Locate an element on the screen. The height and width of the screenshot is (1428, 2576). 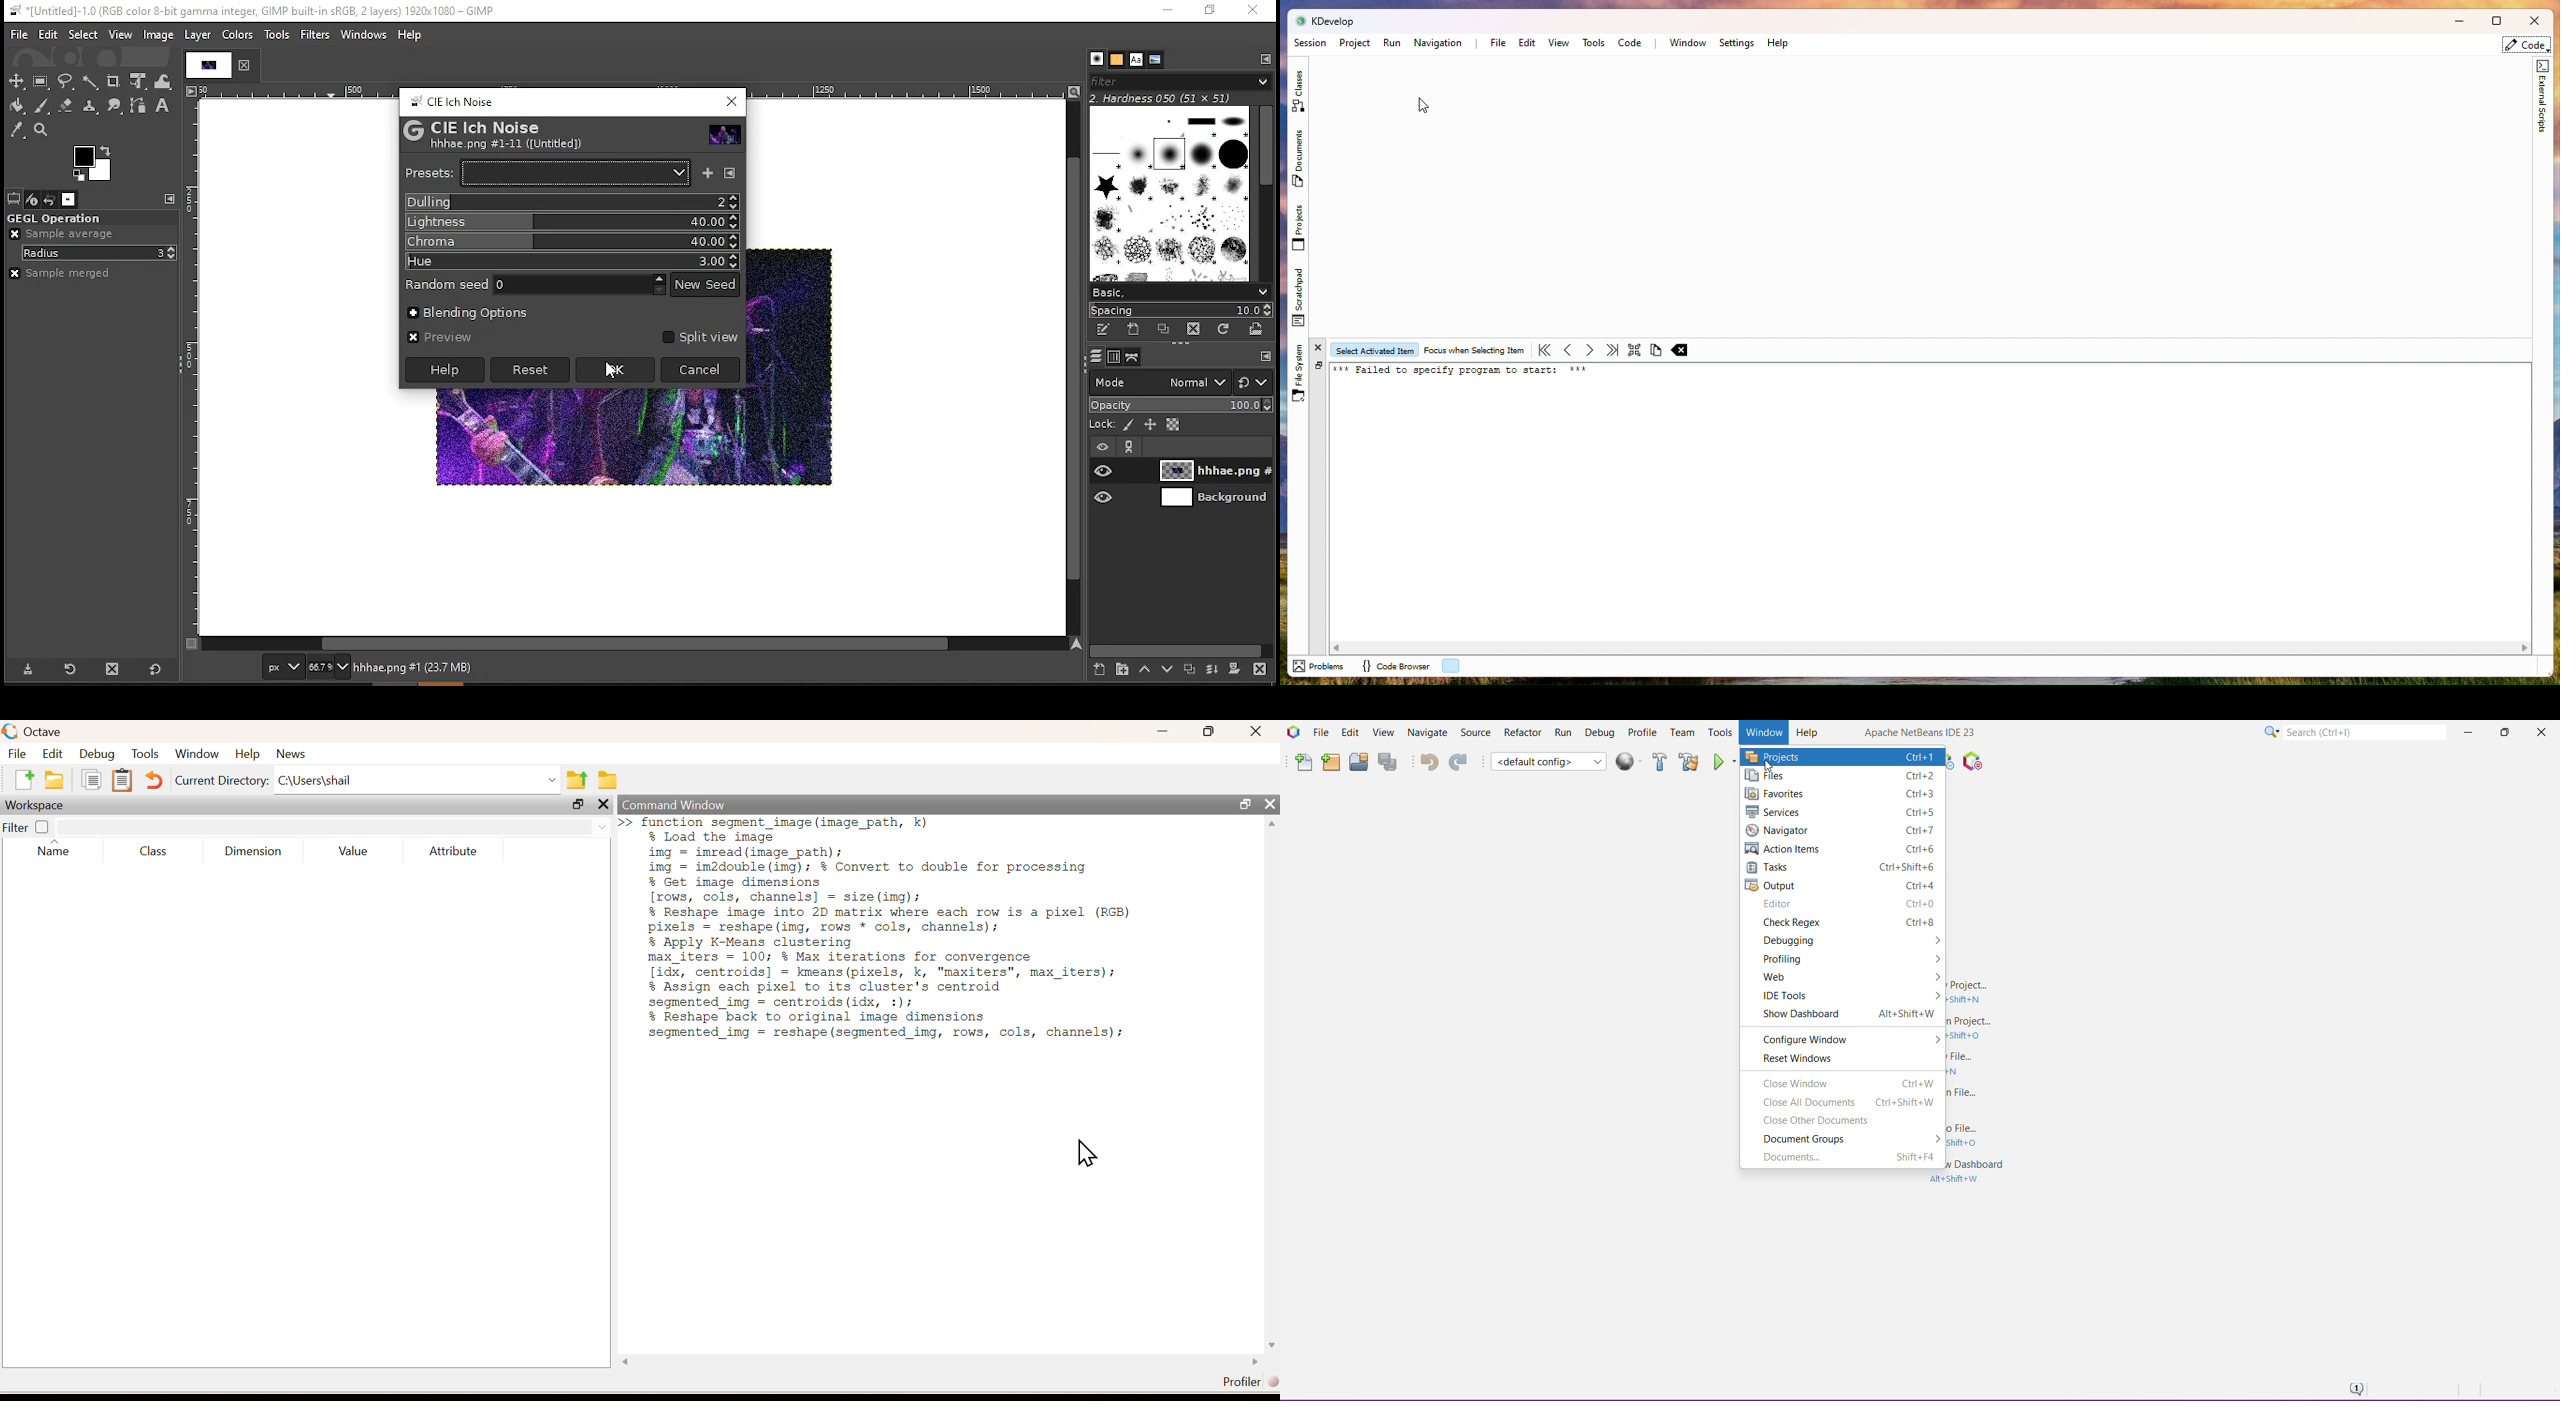
Output is located at coordinates (1841, 885).